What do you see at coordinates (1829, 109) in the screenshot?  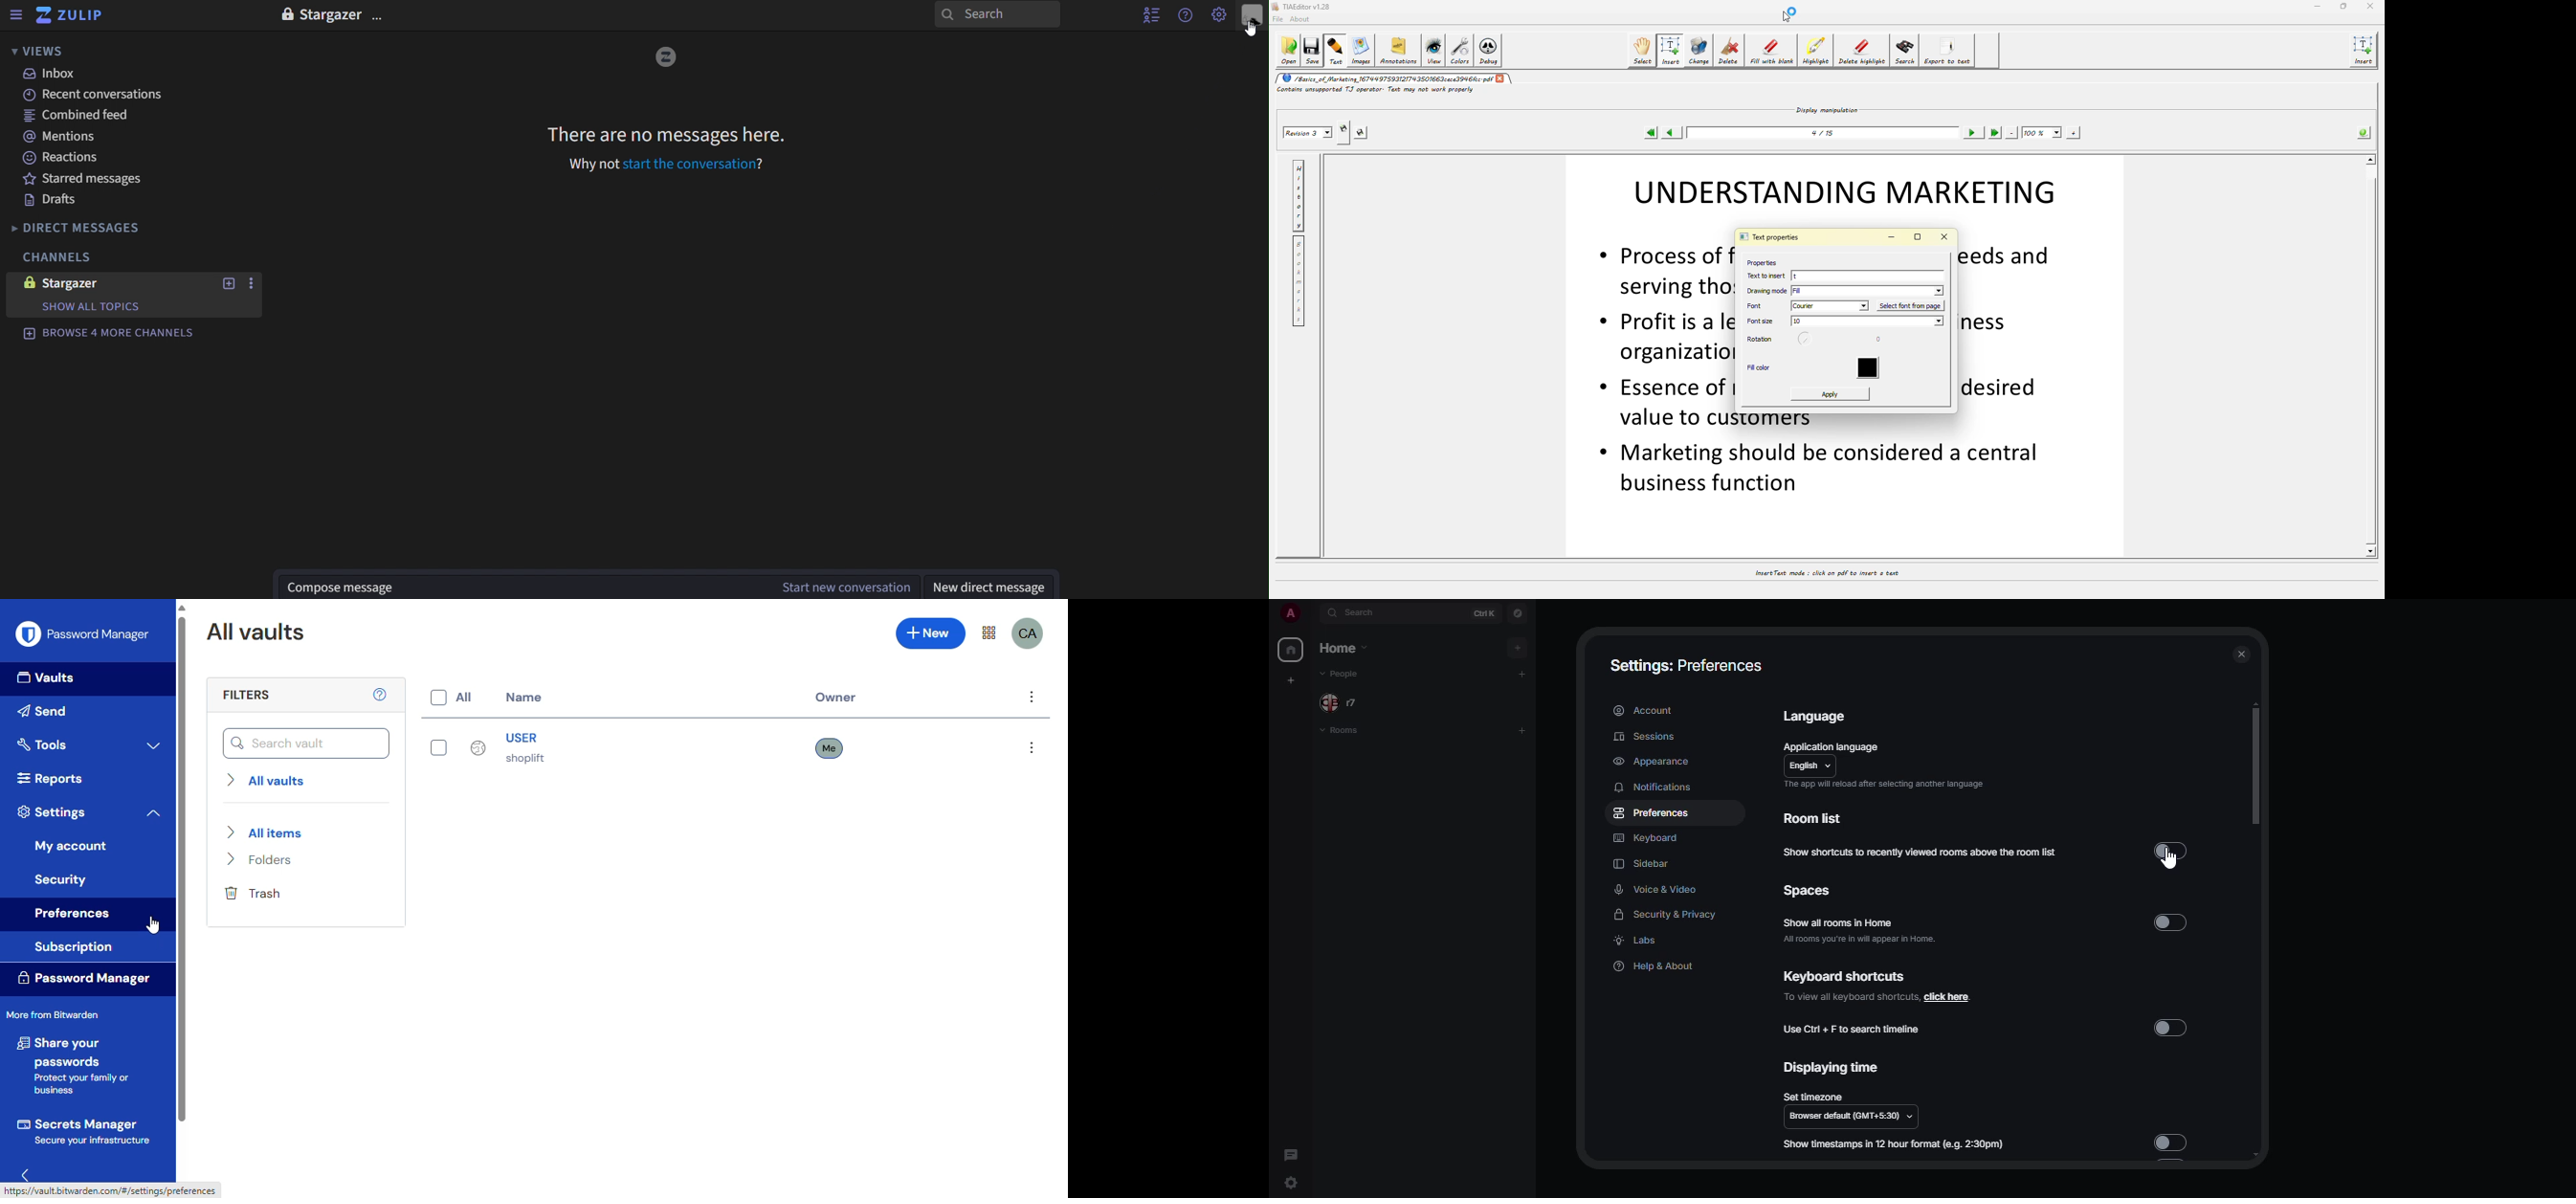 I see `display manipulation` at bounding box center [1829, 109].